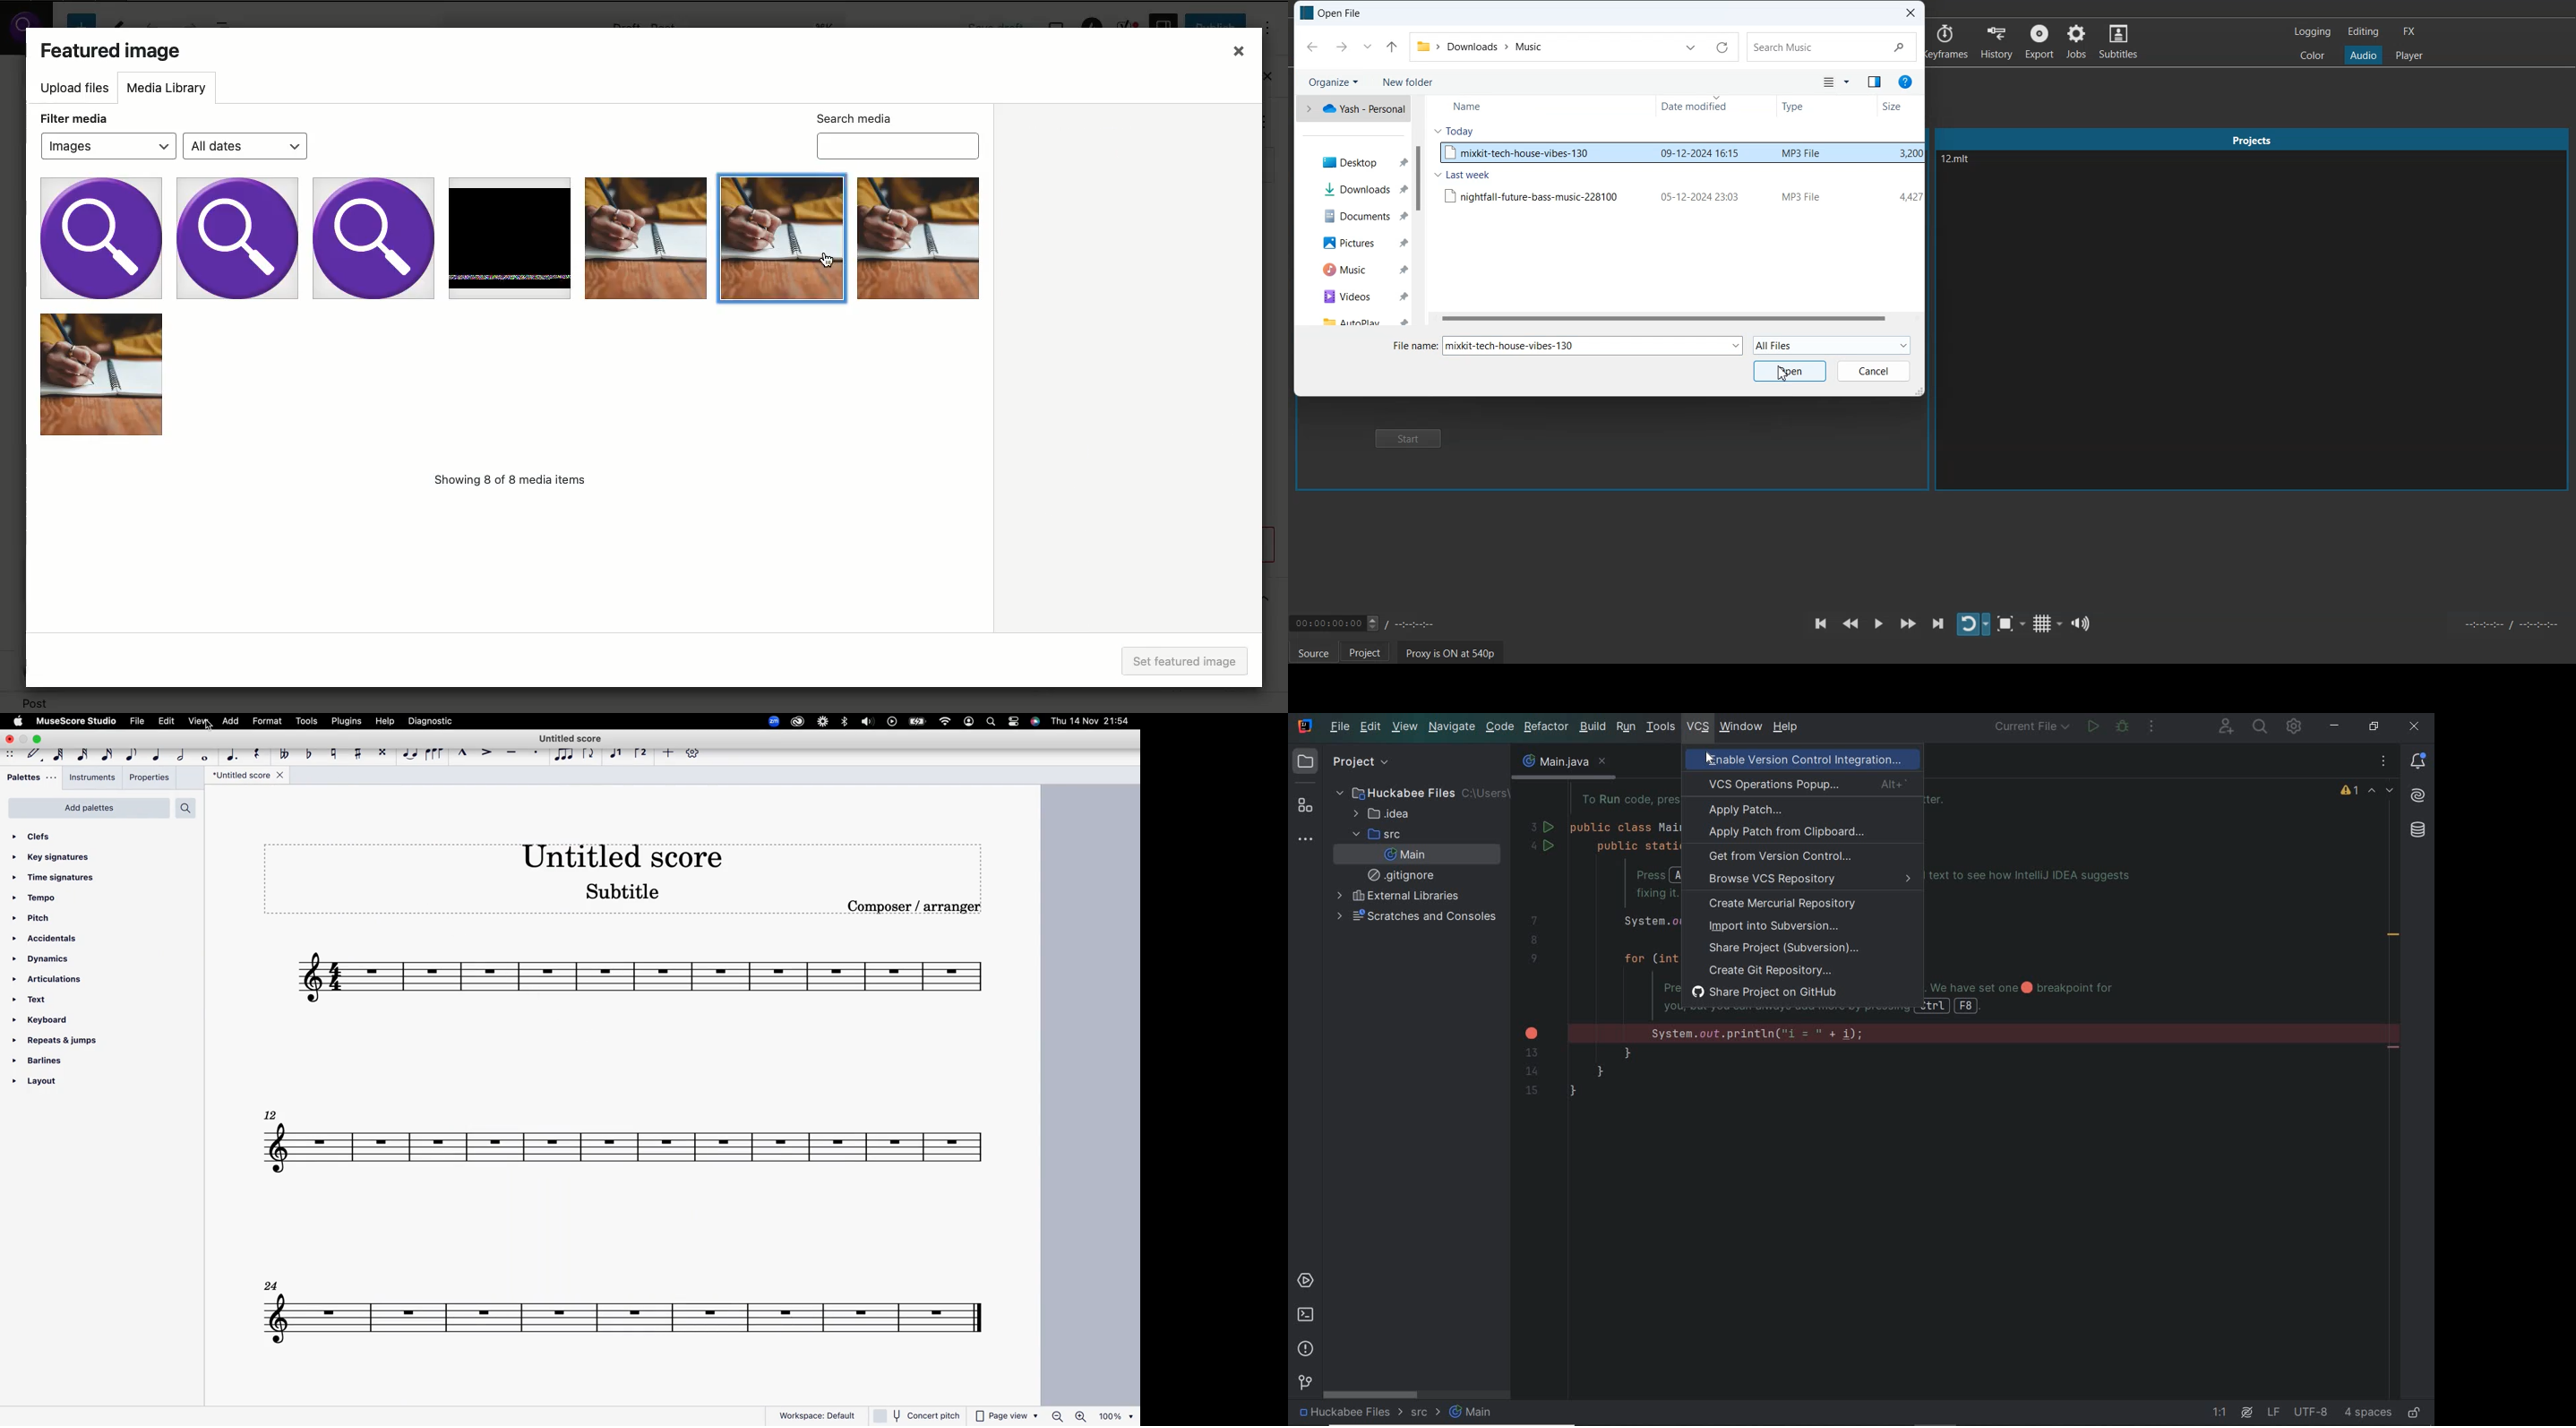  What do you see at coordinates (1005, 1416) in the screenshot?
I see `page view` at bounding box center [1005, 1416].